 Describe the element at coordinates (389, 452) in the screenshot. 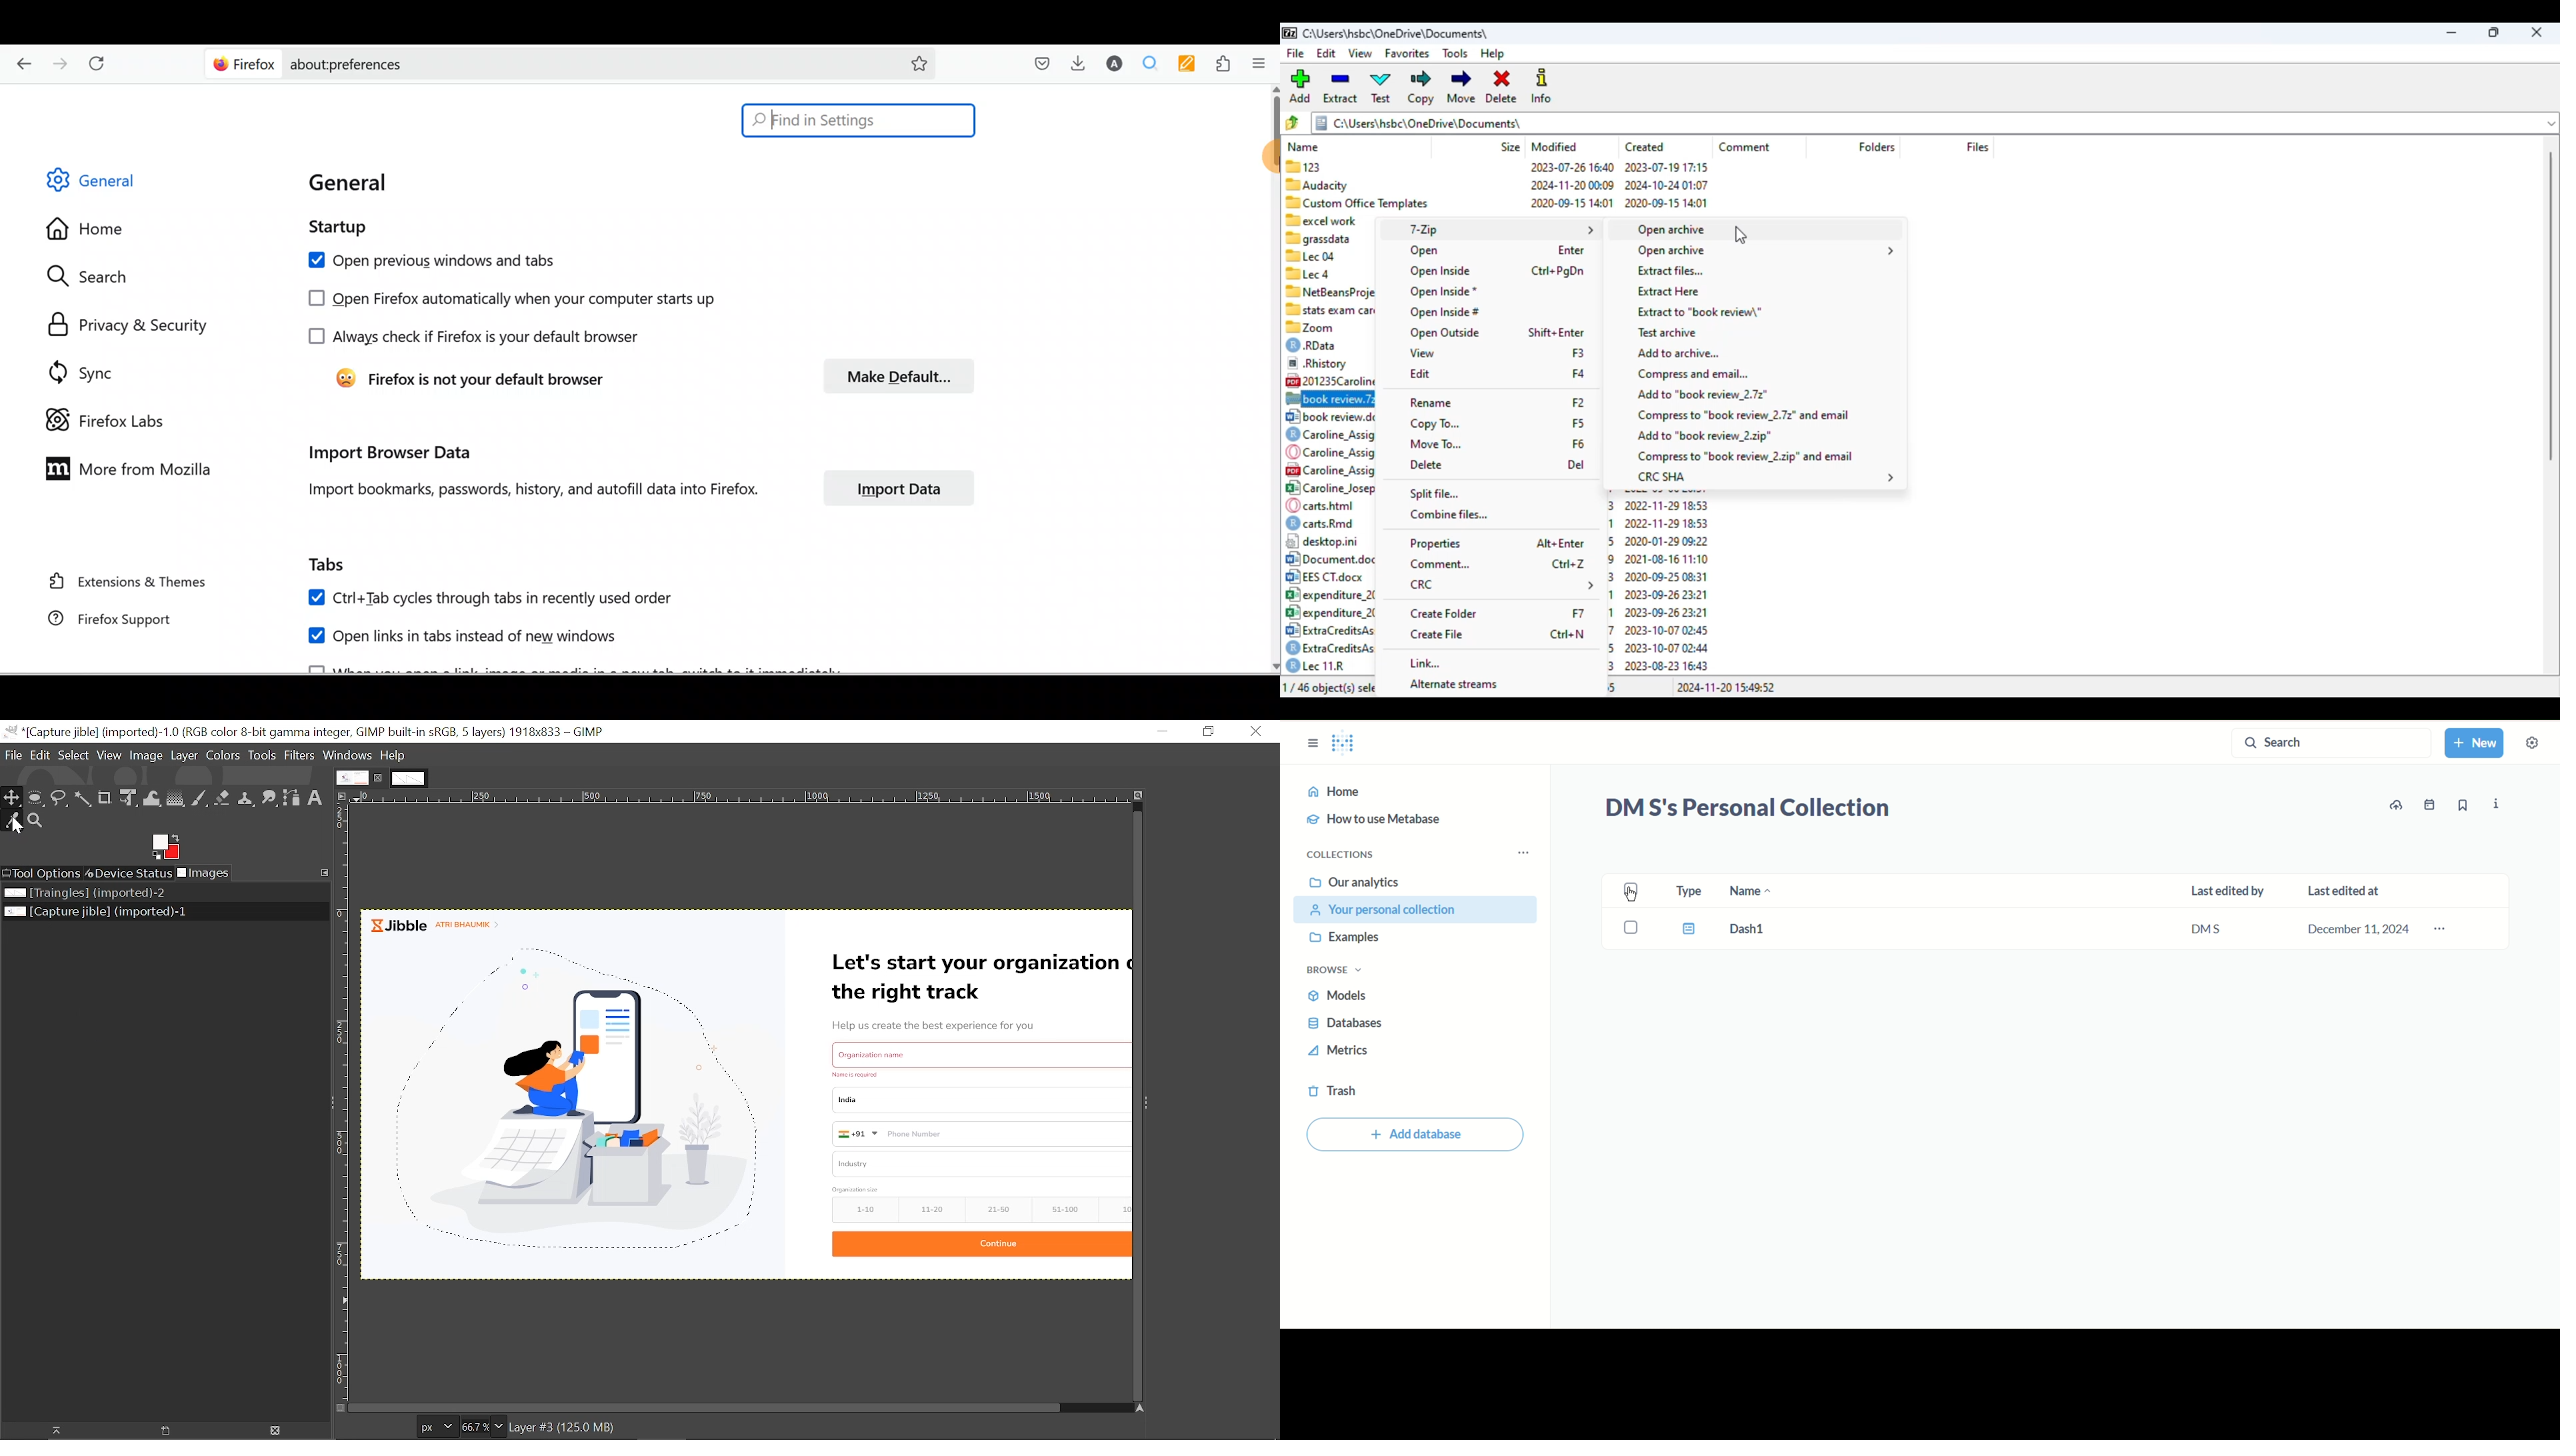

I see `Import browser data` at that location.